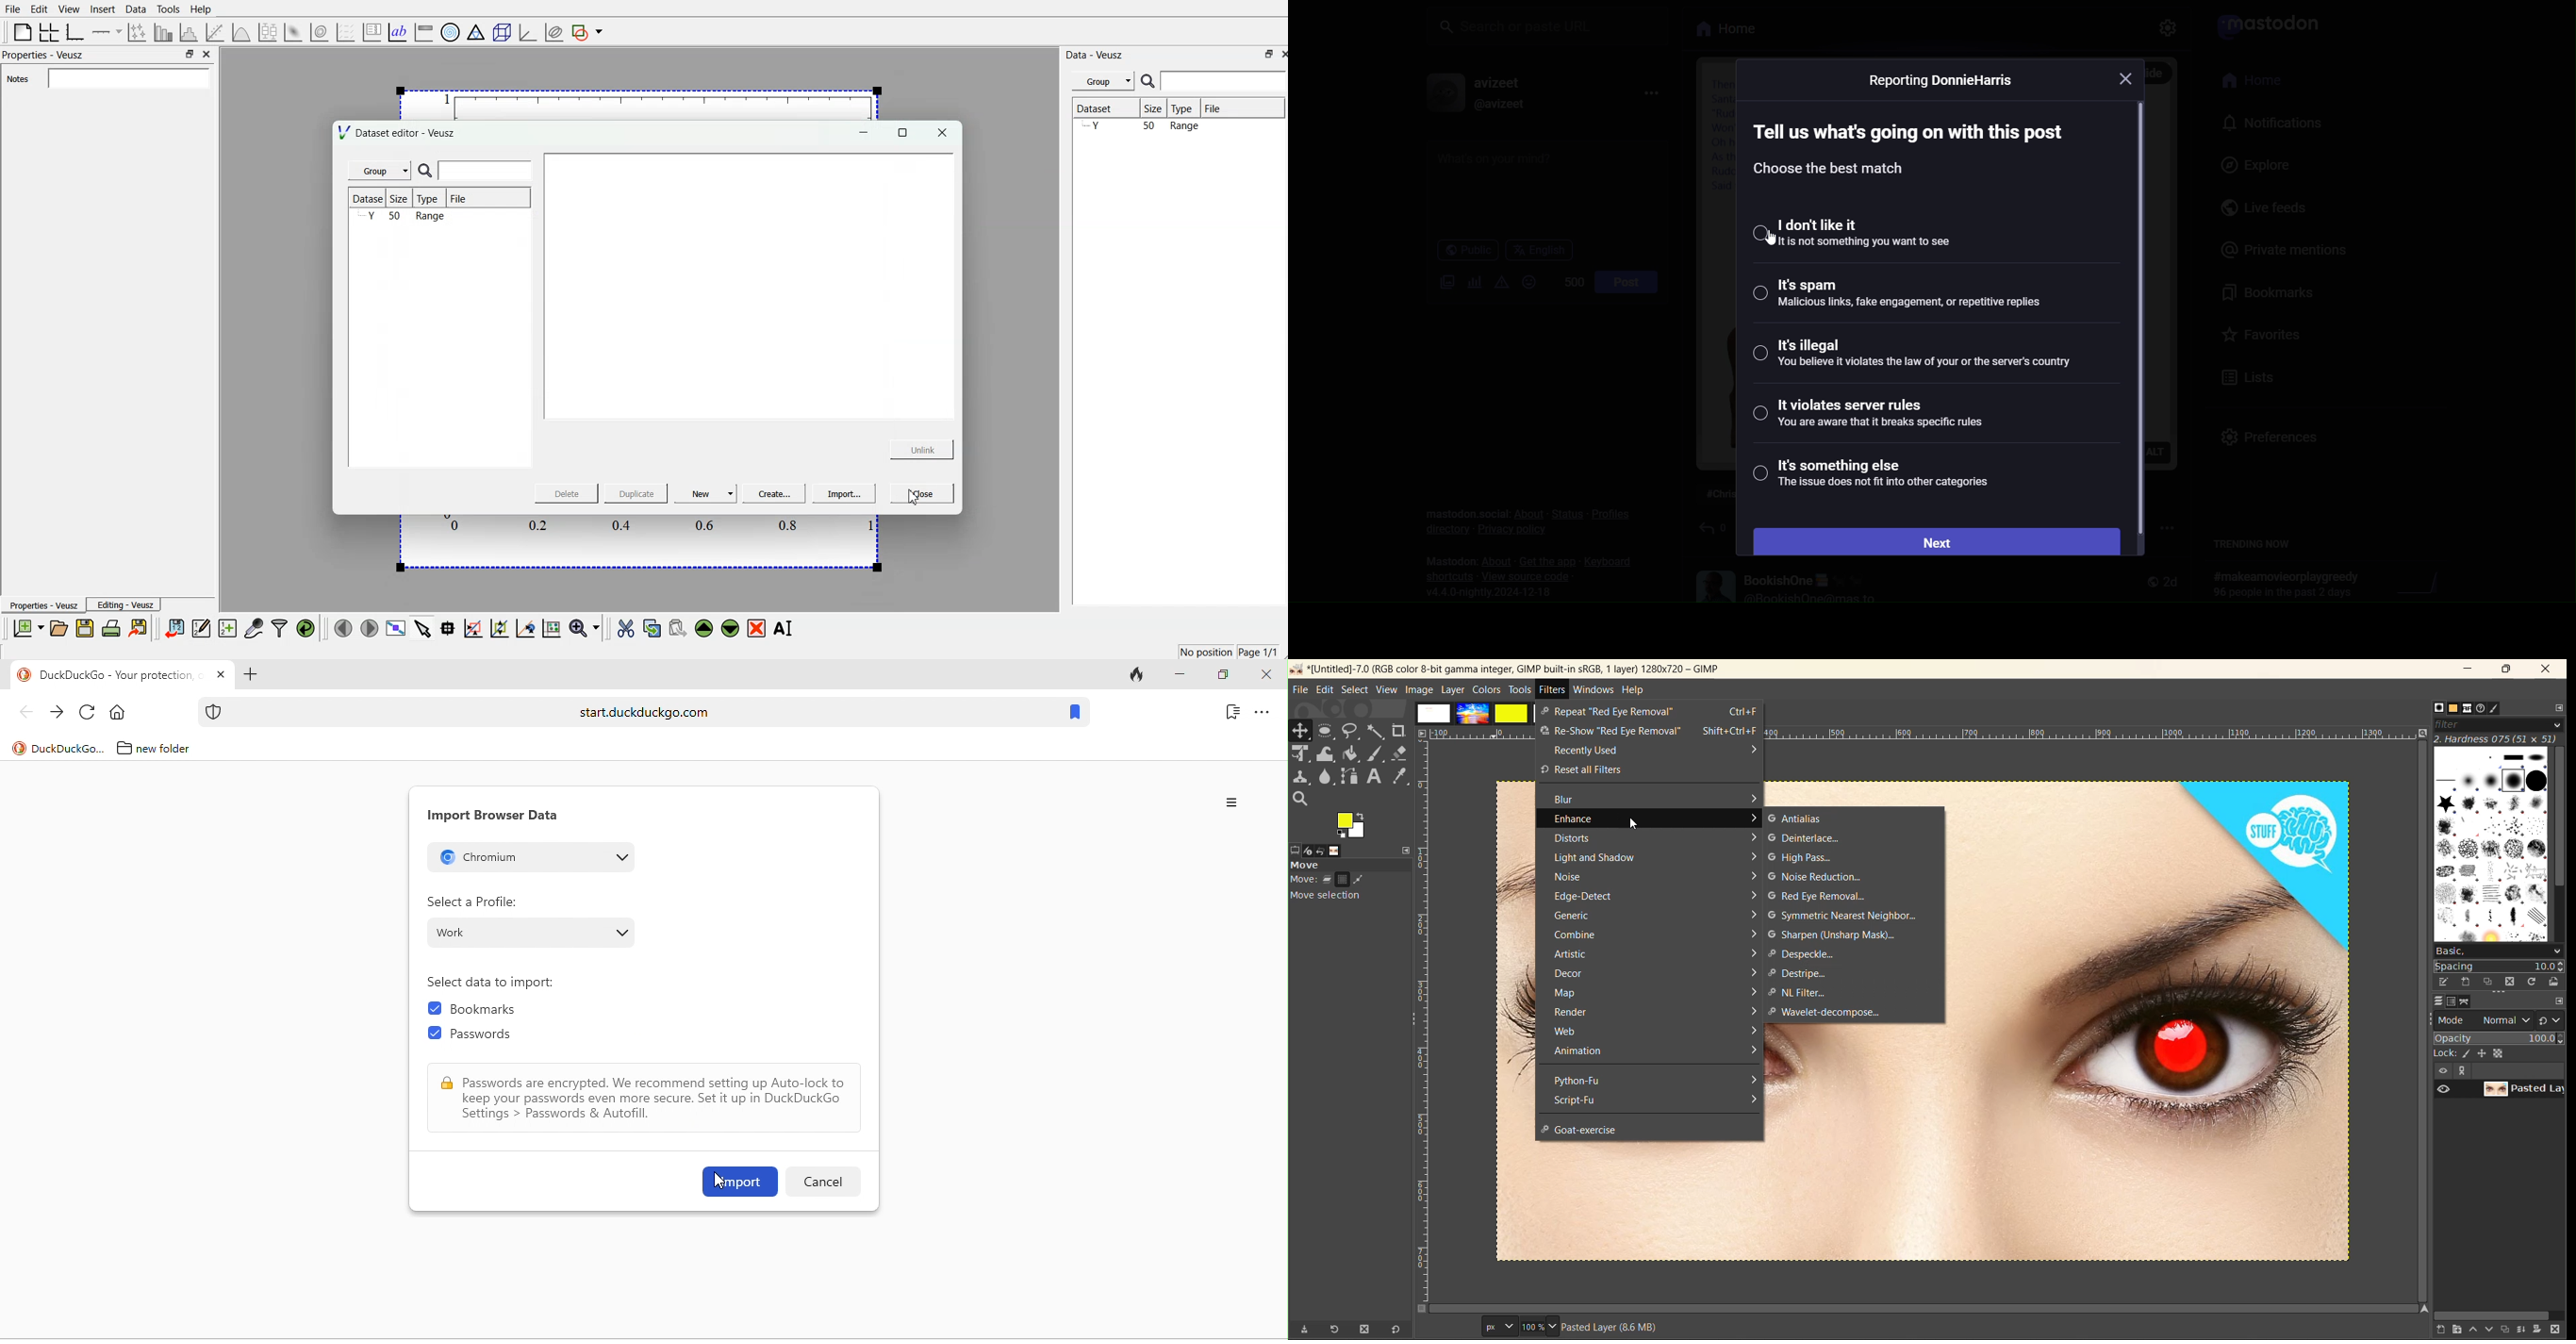 The height and width of the screenshot is (1344, 2576). I want to click on directory, so click(1440, 529).